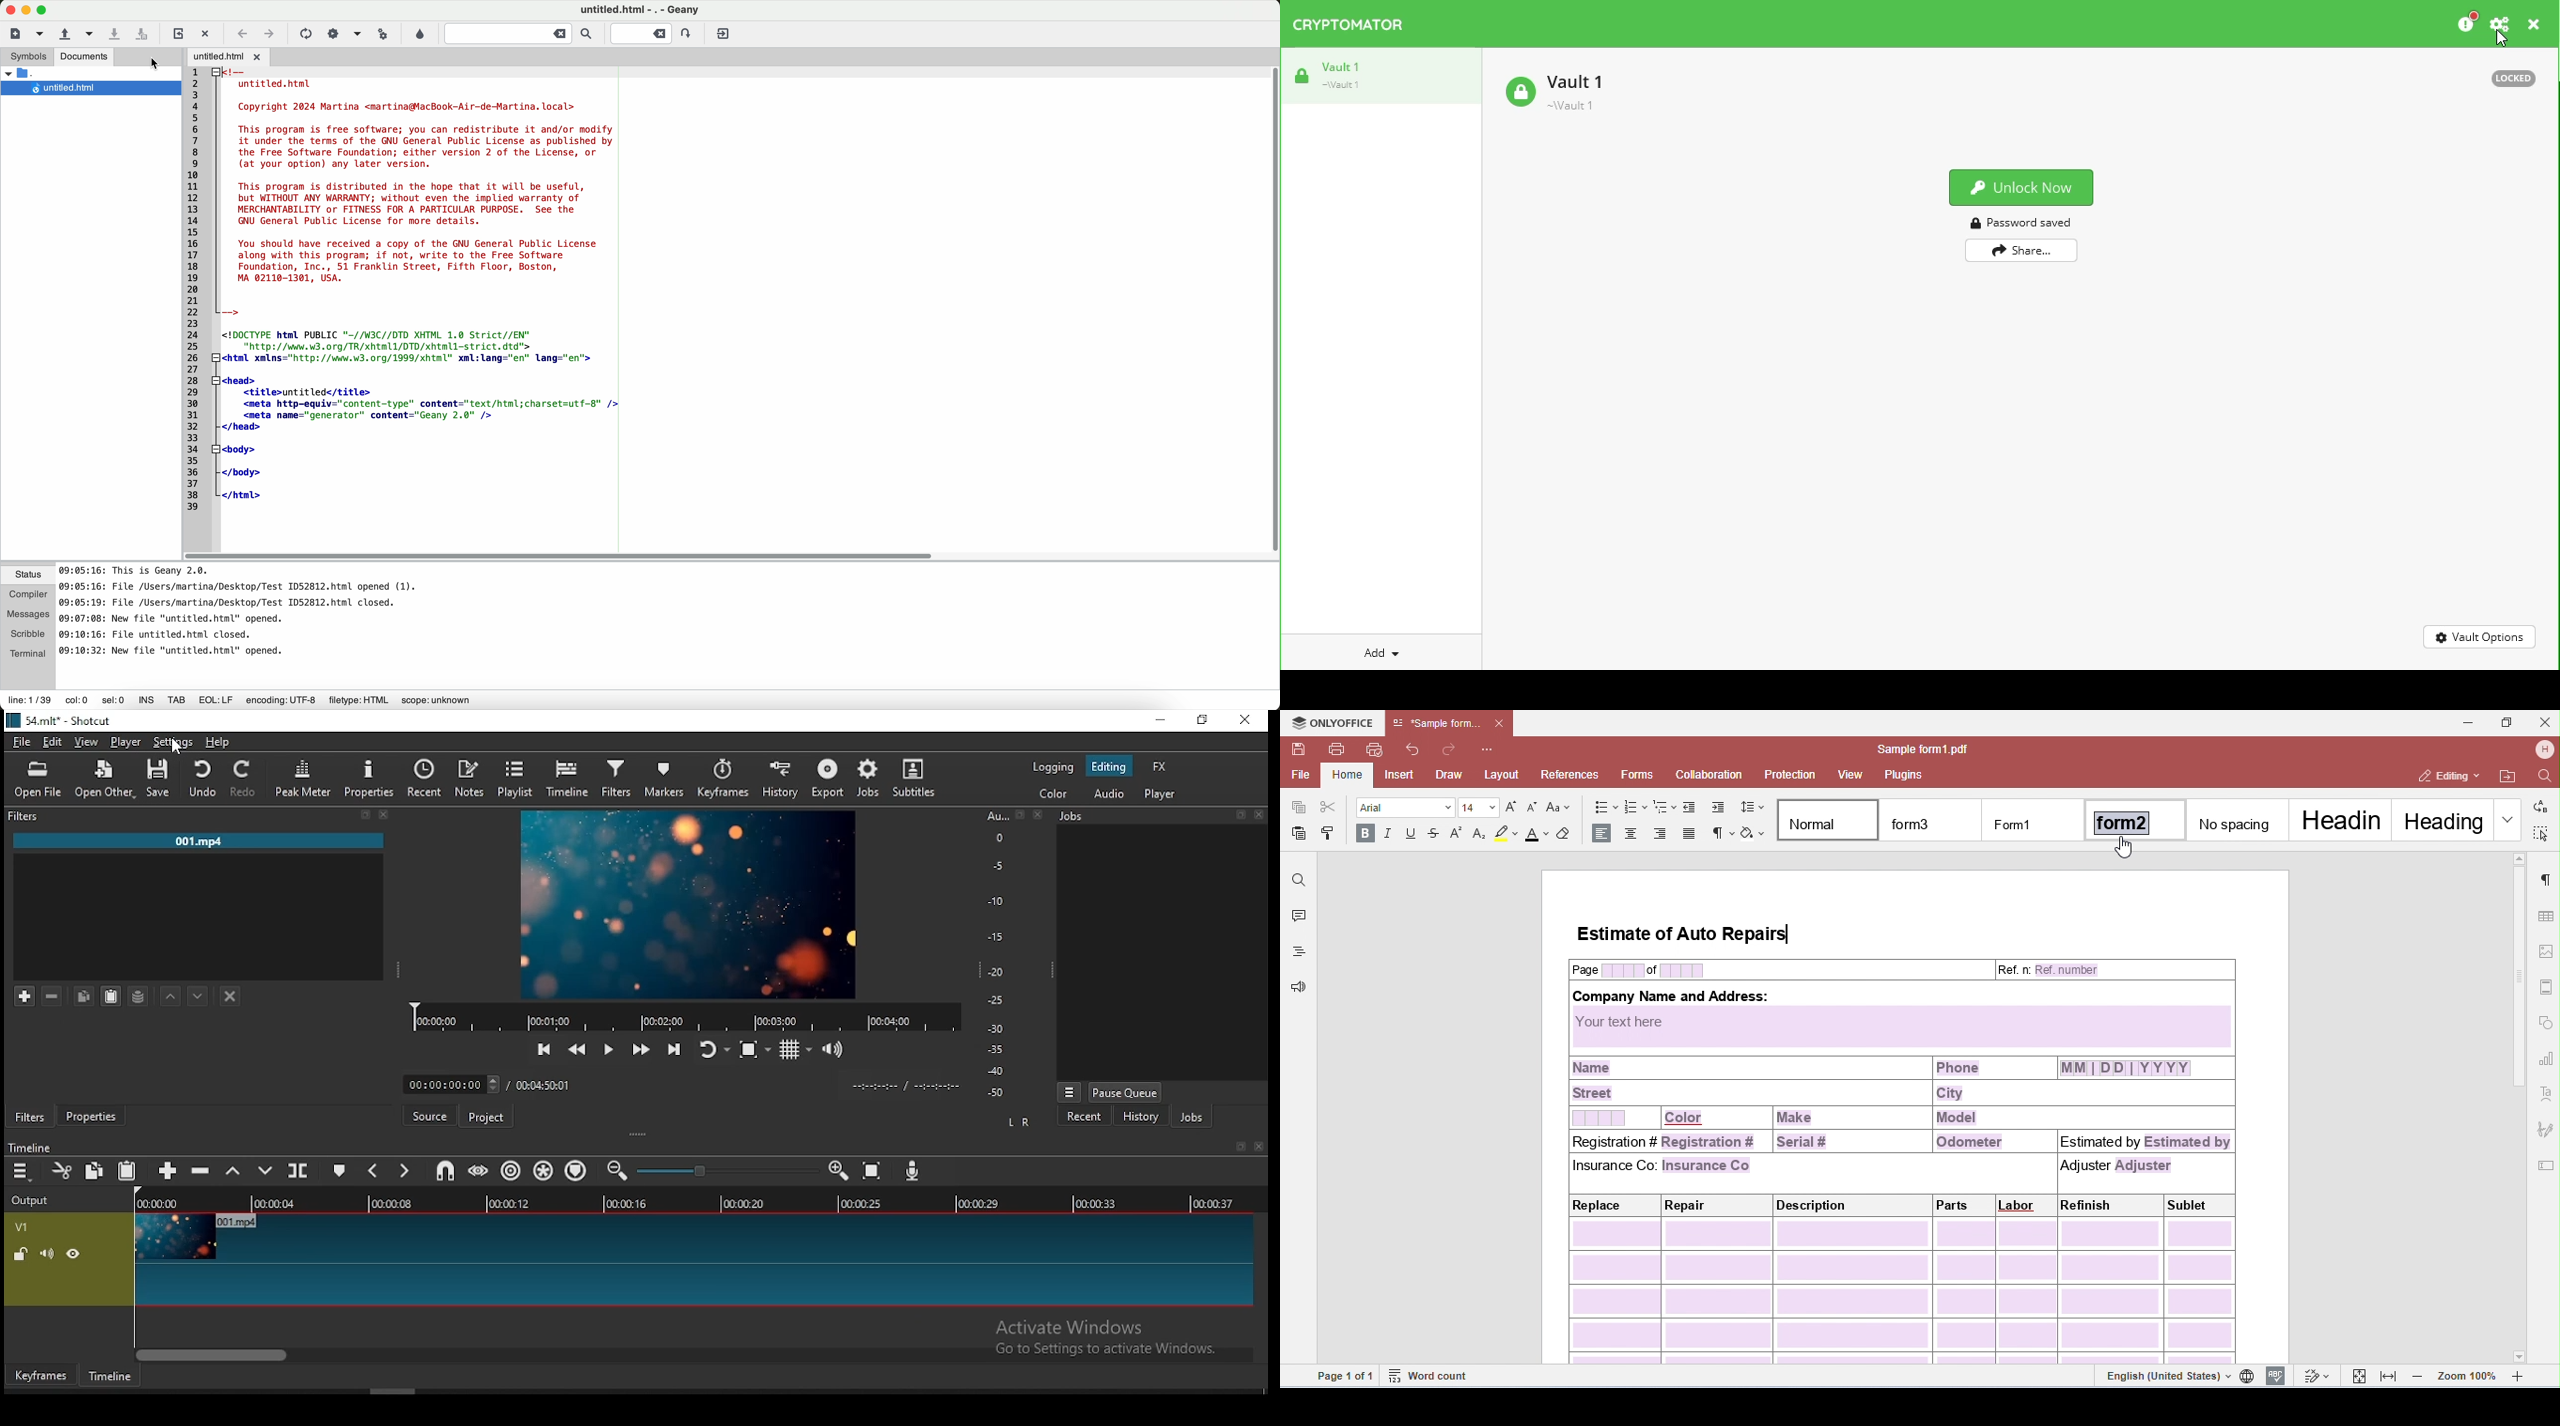  I want to click on deselect filter, so click(232, 997).